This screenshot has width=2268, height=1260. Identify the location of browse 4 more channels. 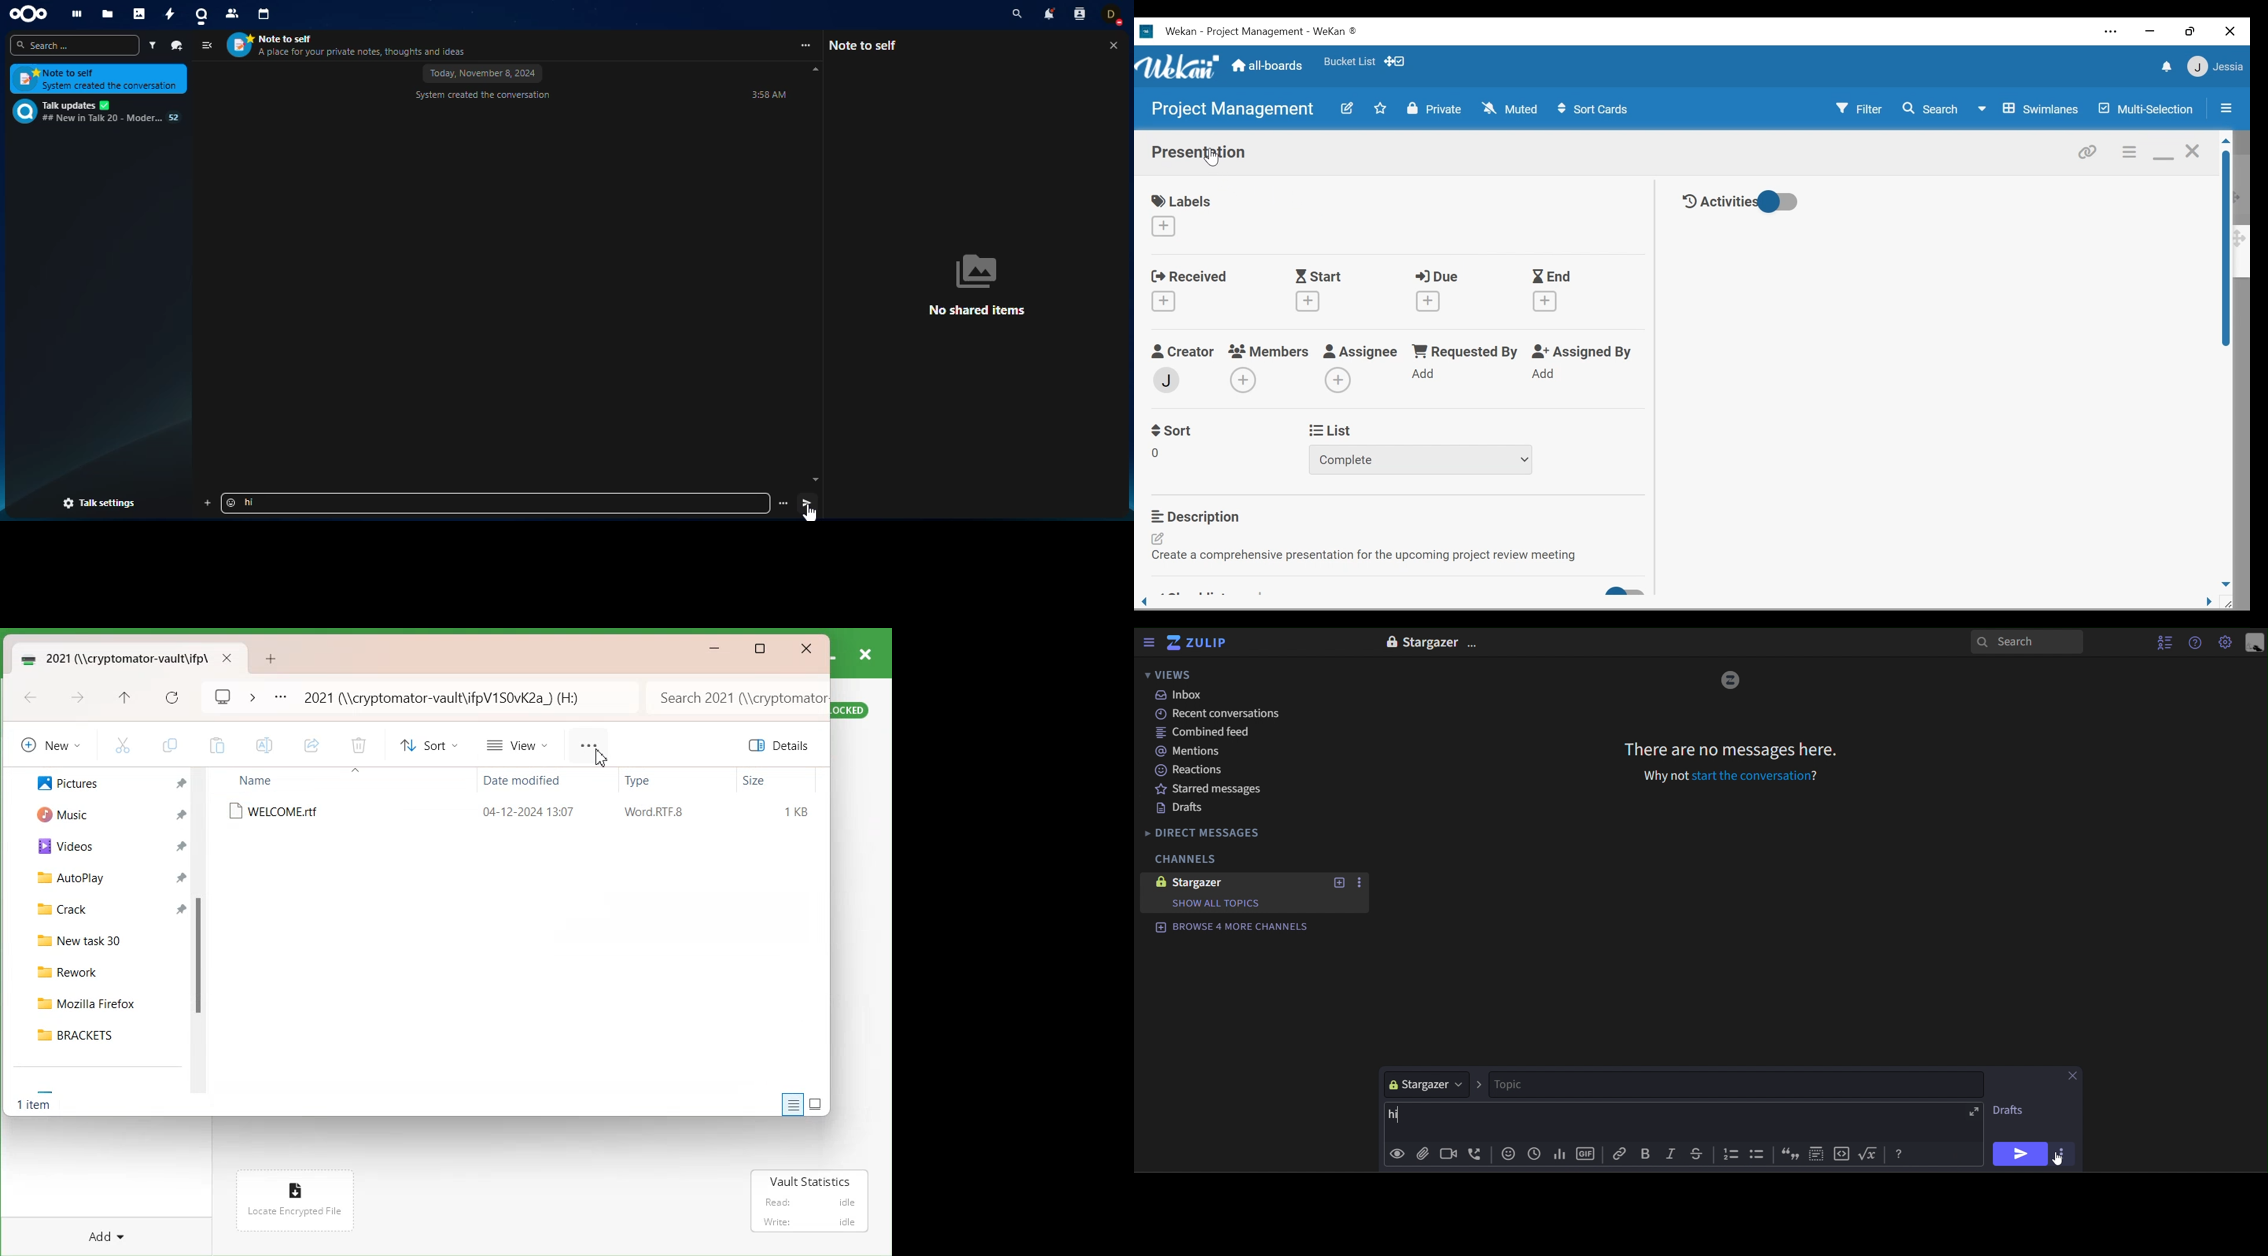
(1234, 928).